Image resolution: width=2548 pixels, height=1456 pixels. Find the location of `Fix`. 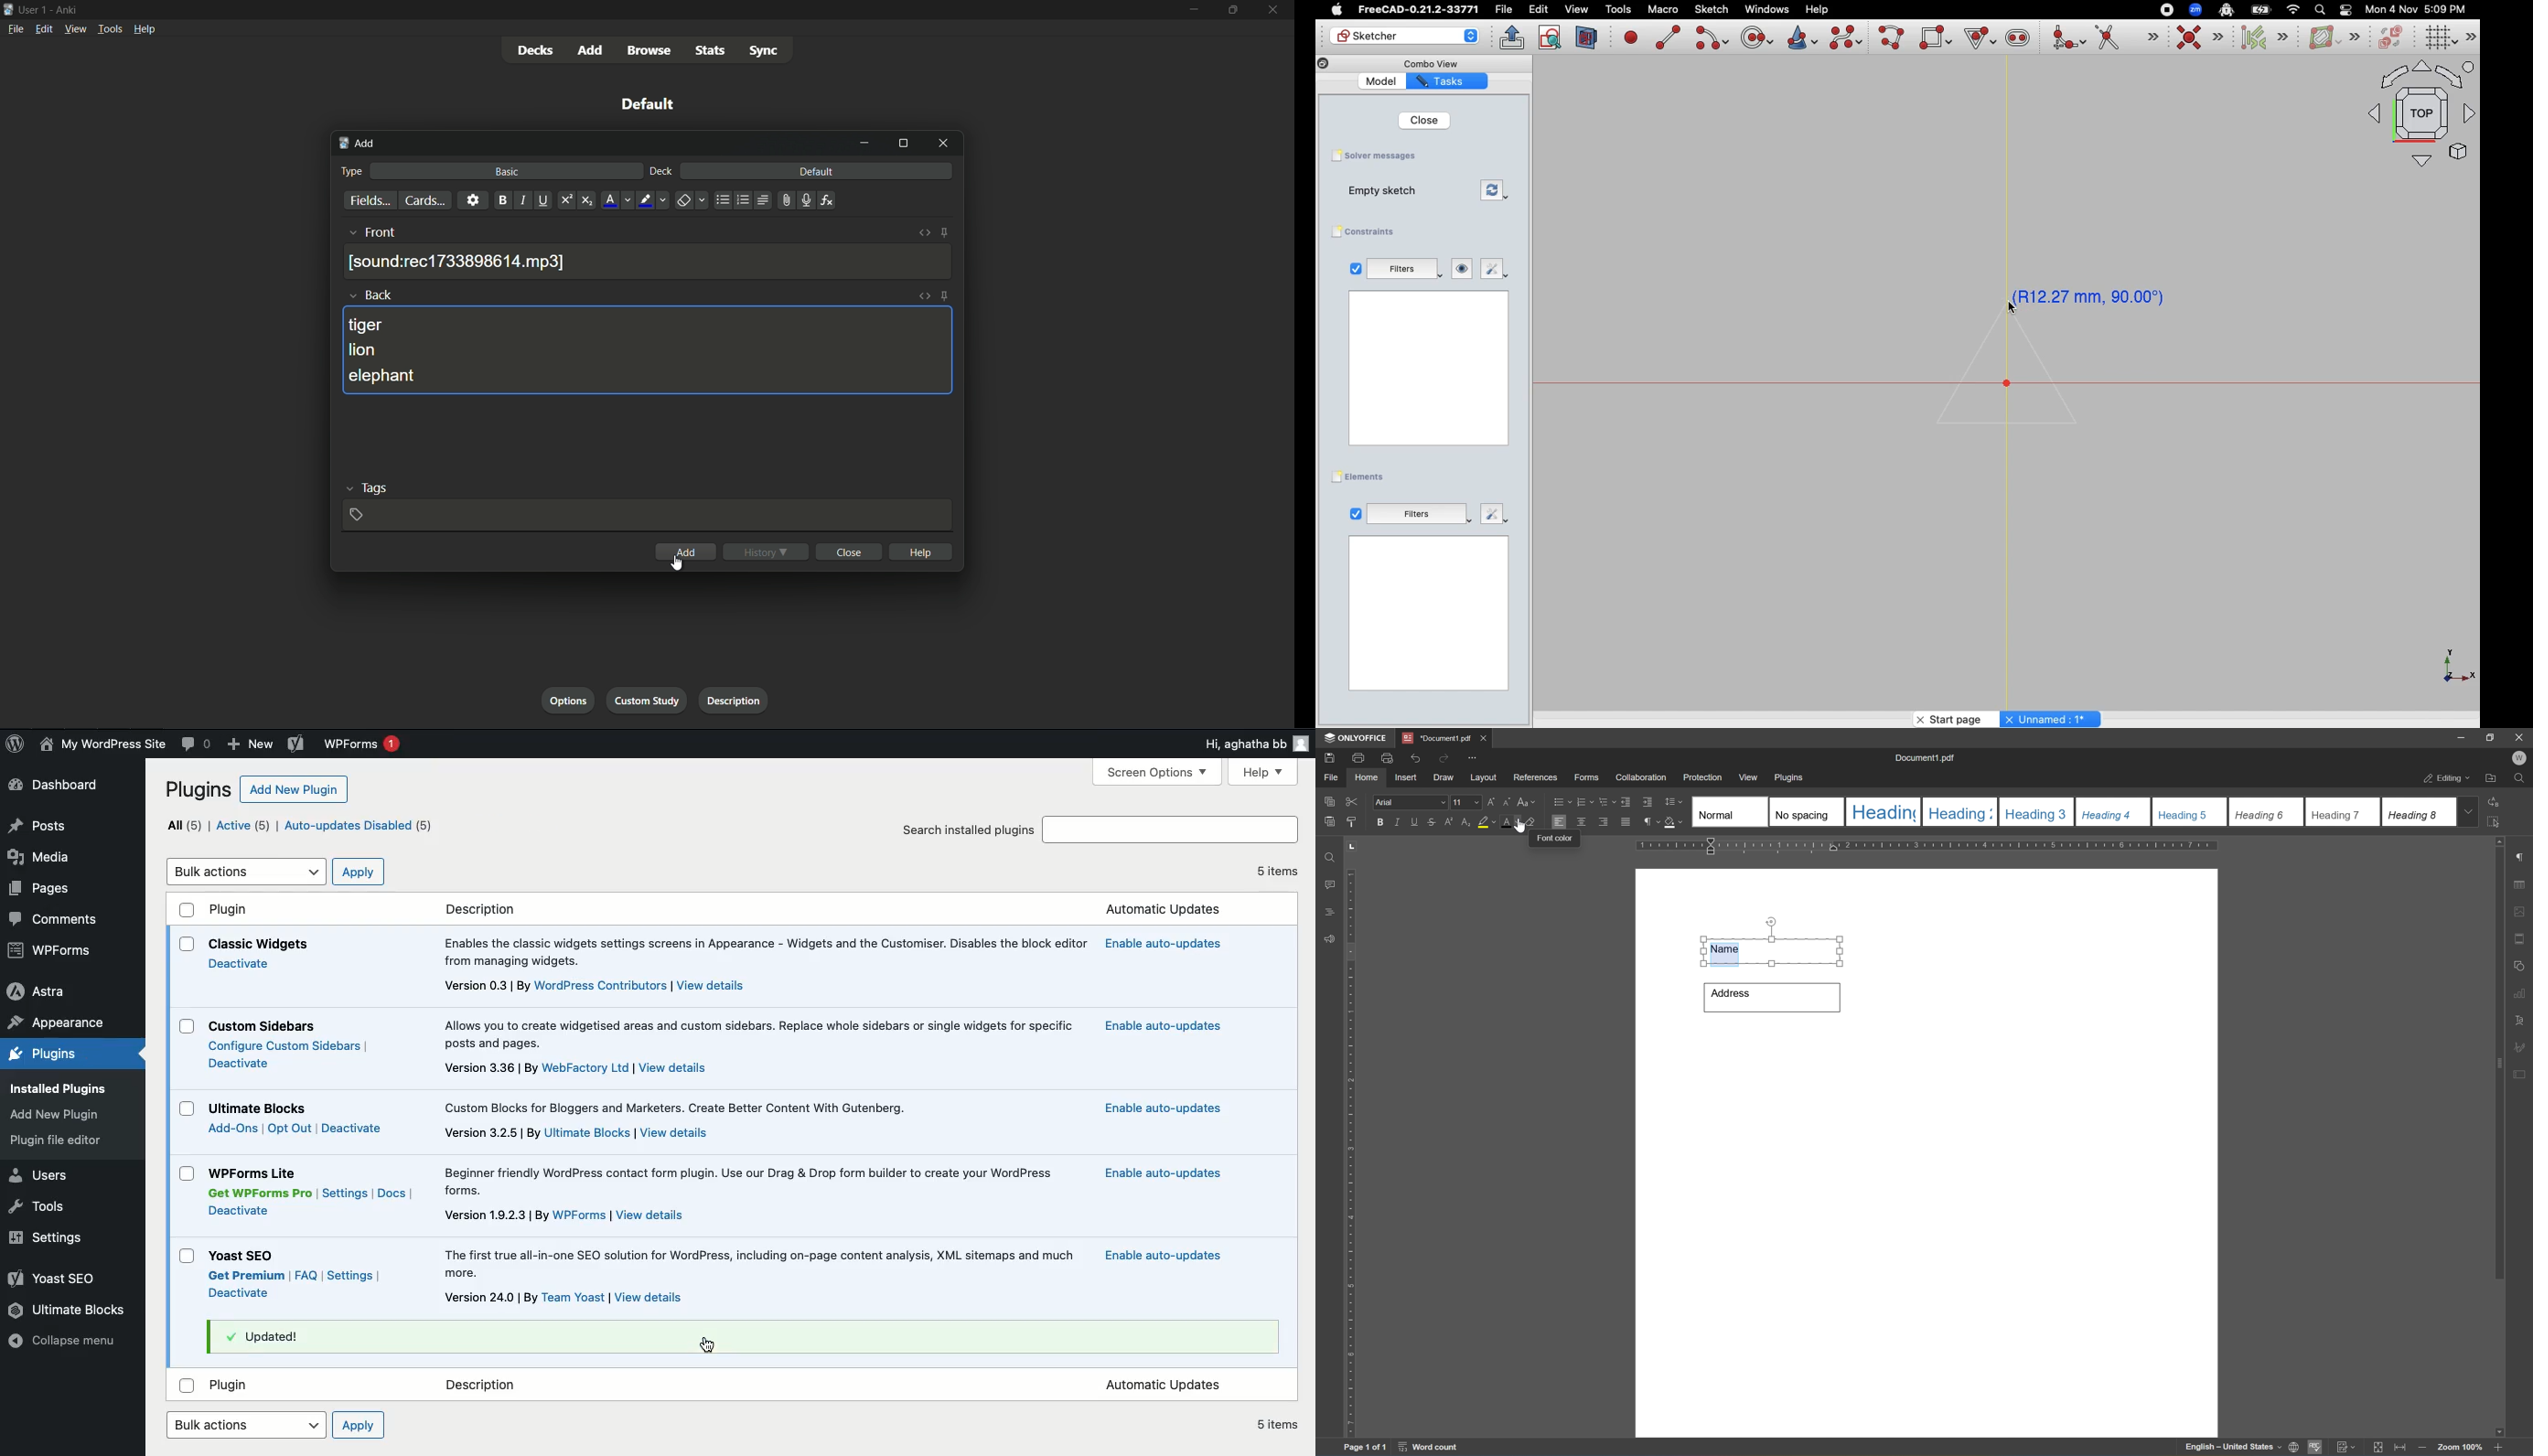

Fix is located at coordinates (1493, 269).